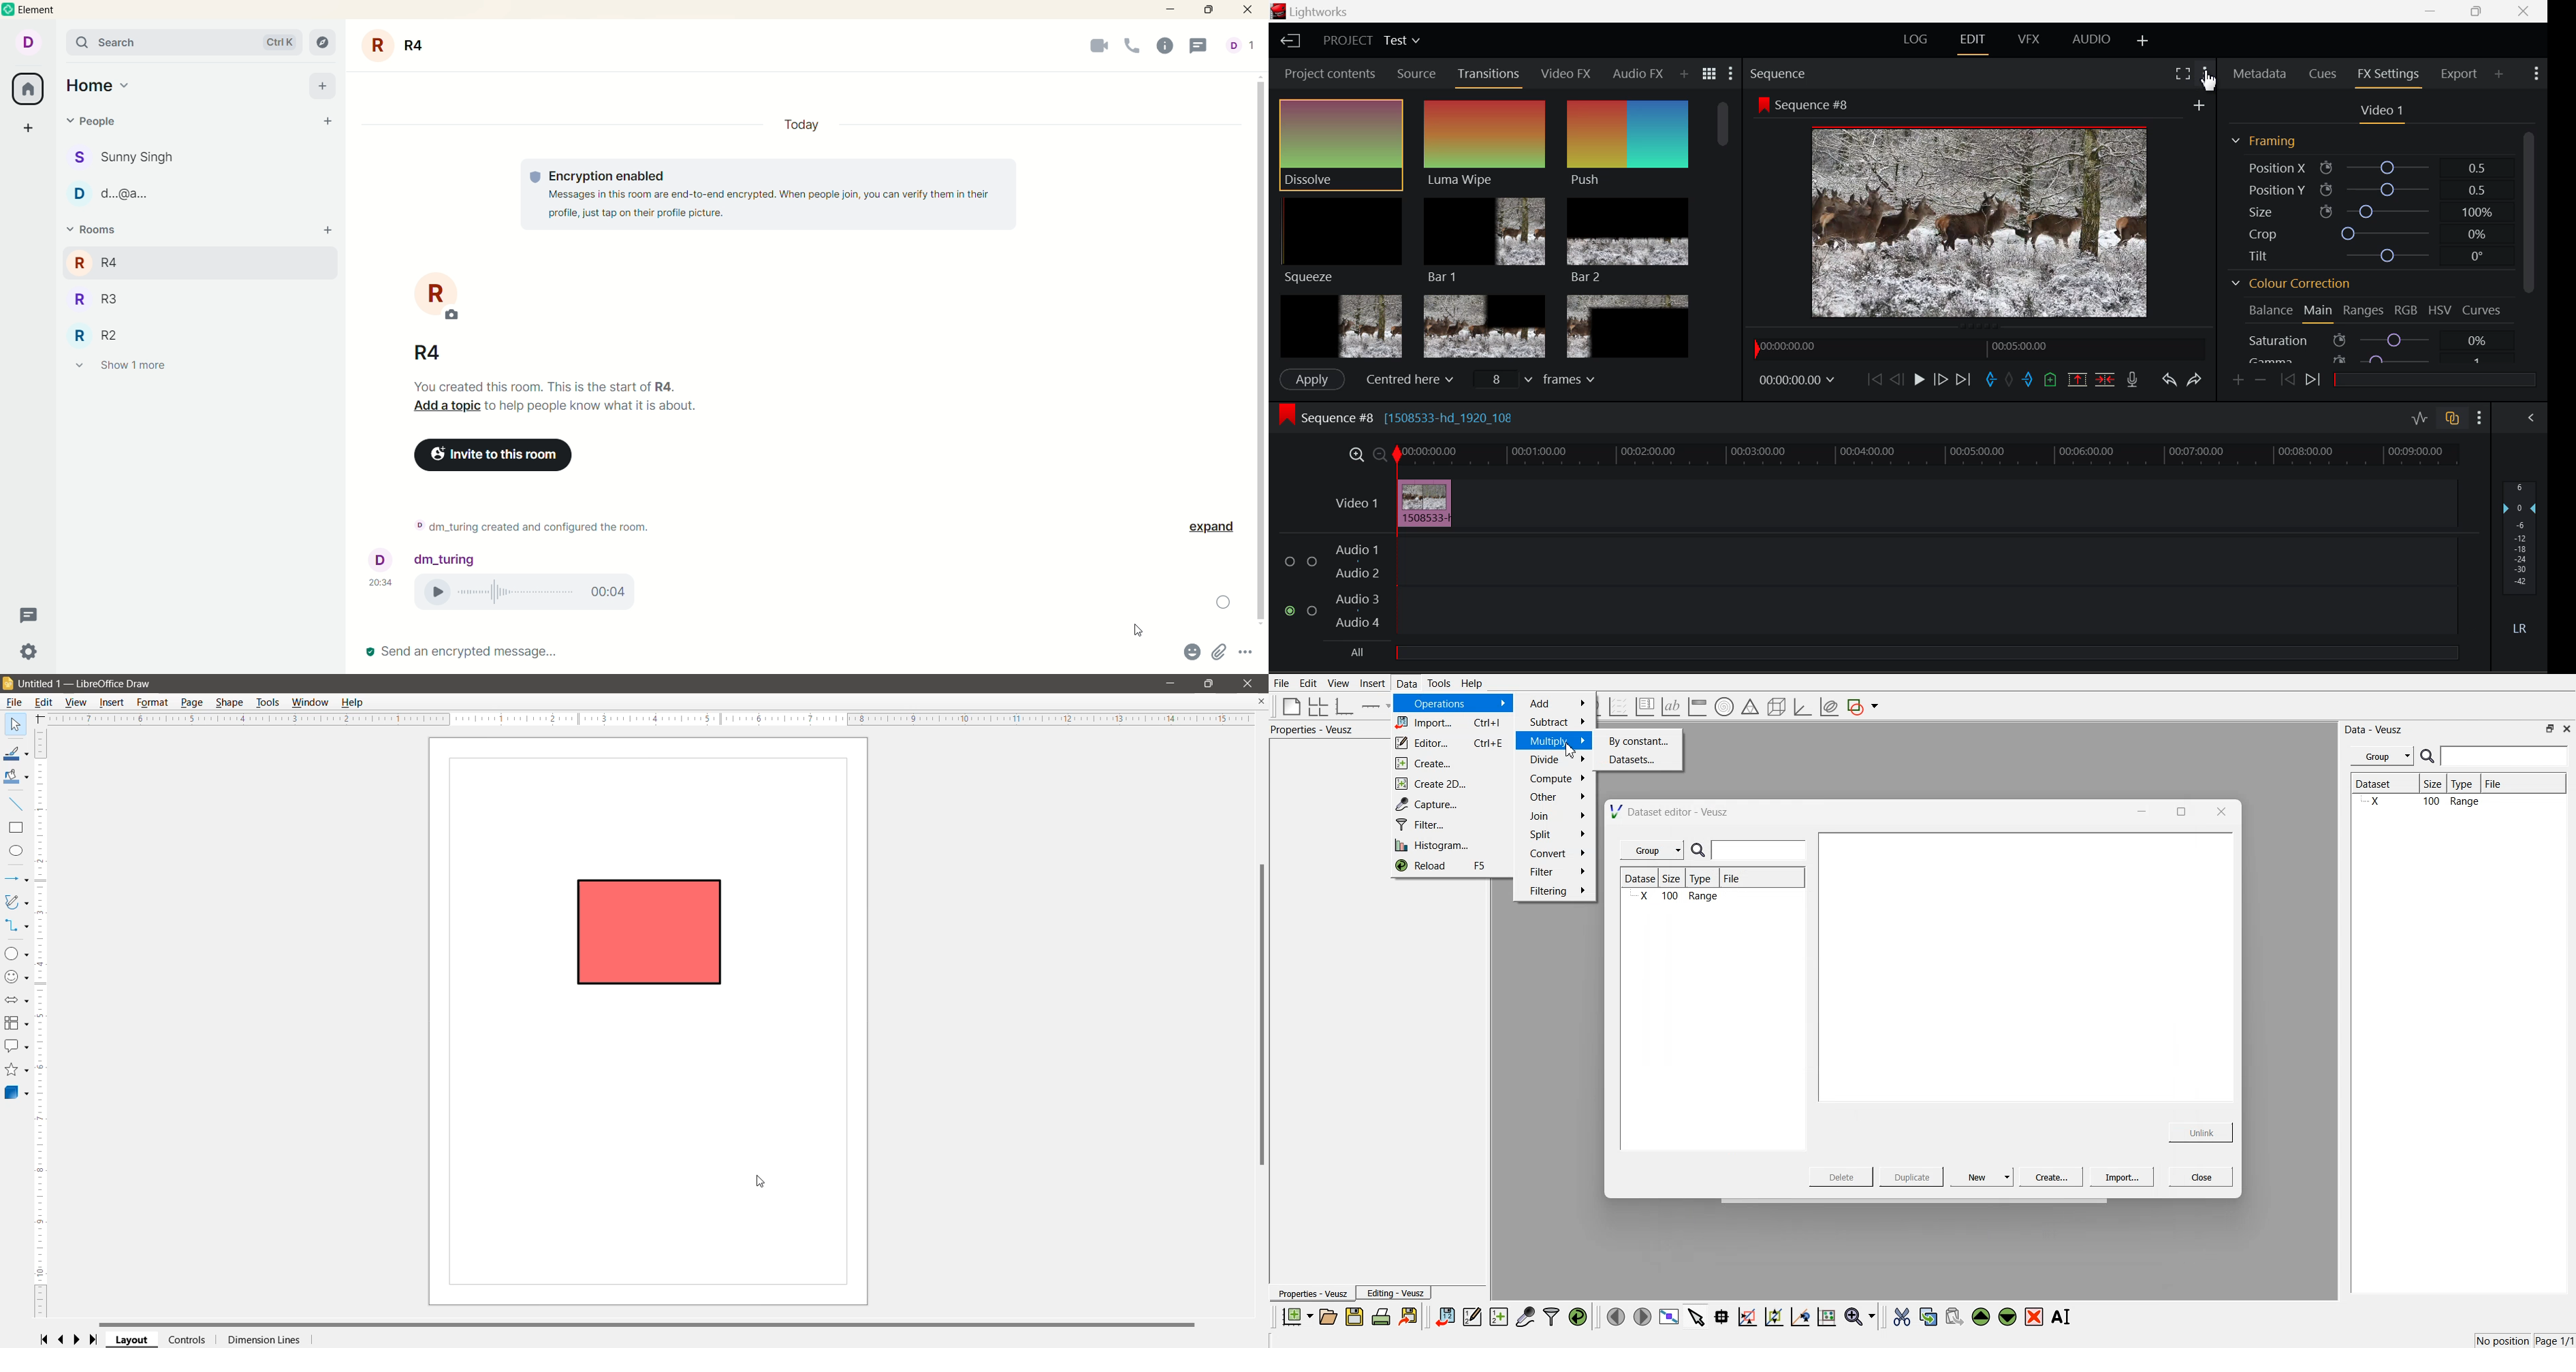  What do you see at coordinates (16, 850) in the screenshot?
I see `Ellipse` at bounding box center [16, 850].